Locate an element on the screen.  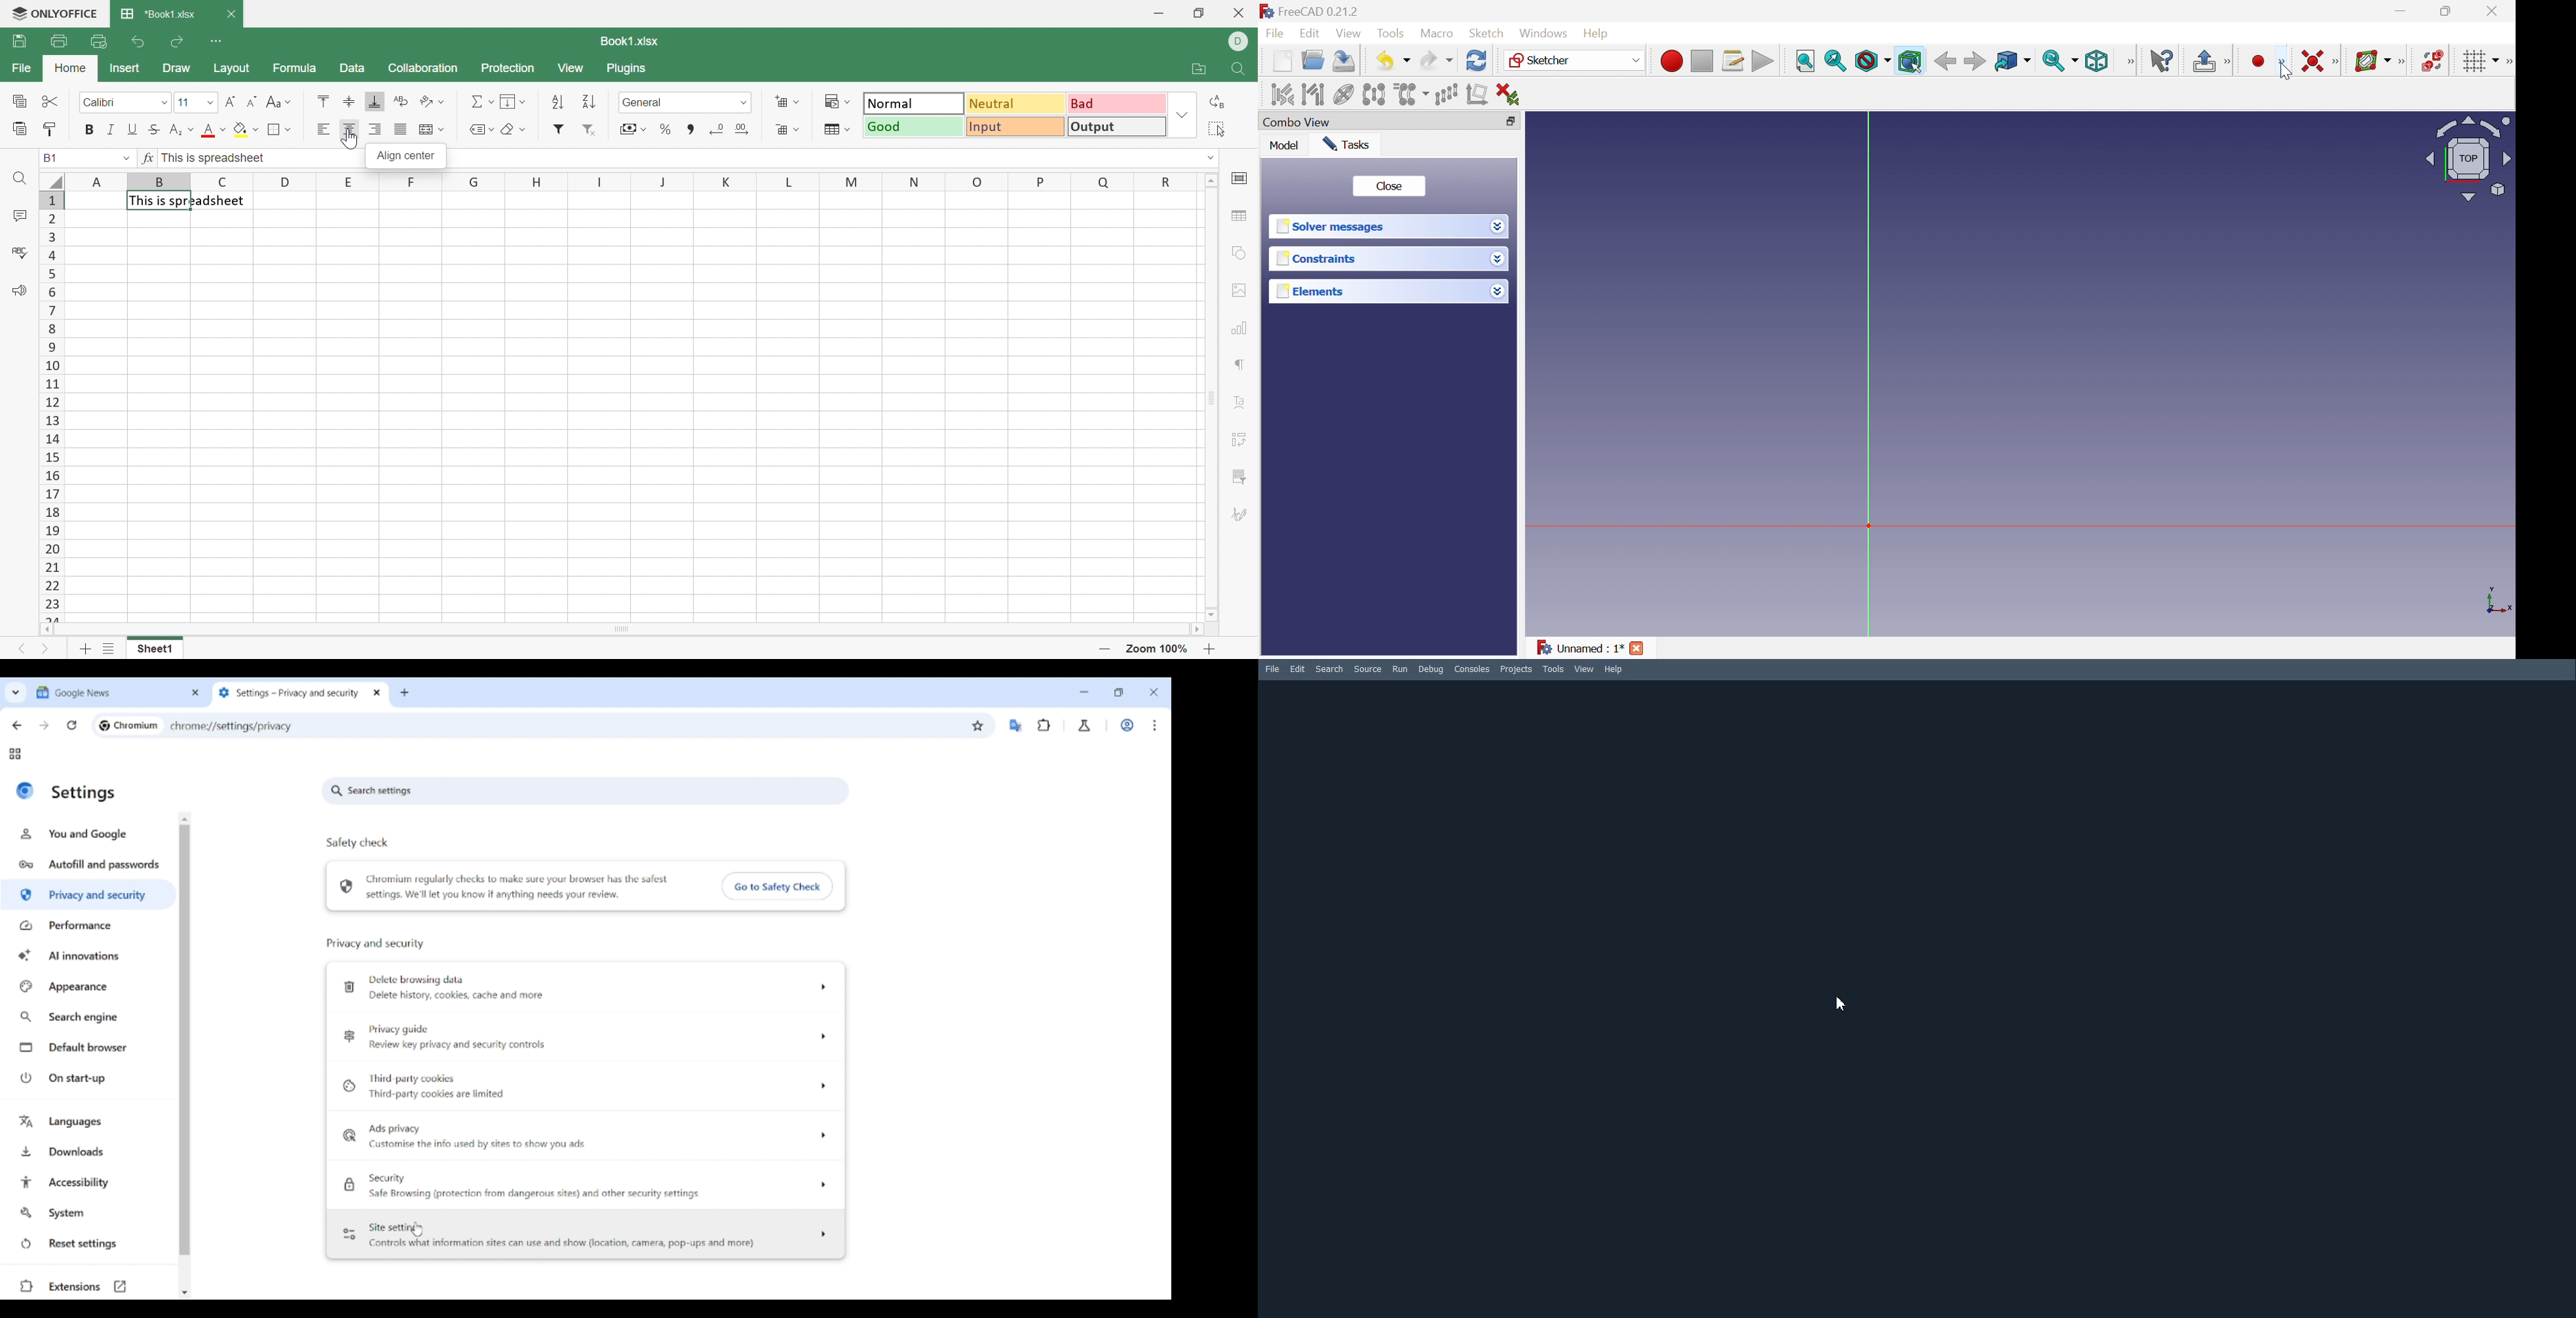
Work is located at coordinates (1127, 725).